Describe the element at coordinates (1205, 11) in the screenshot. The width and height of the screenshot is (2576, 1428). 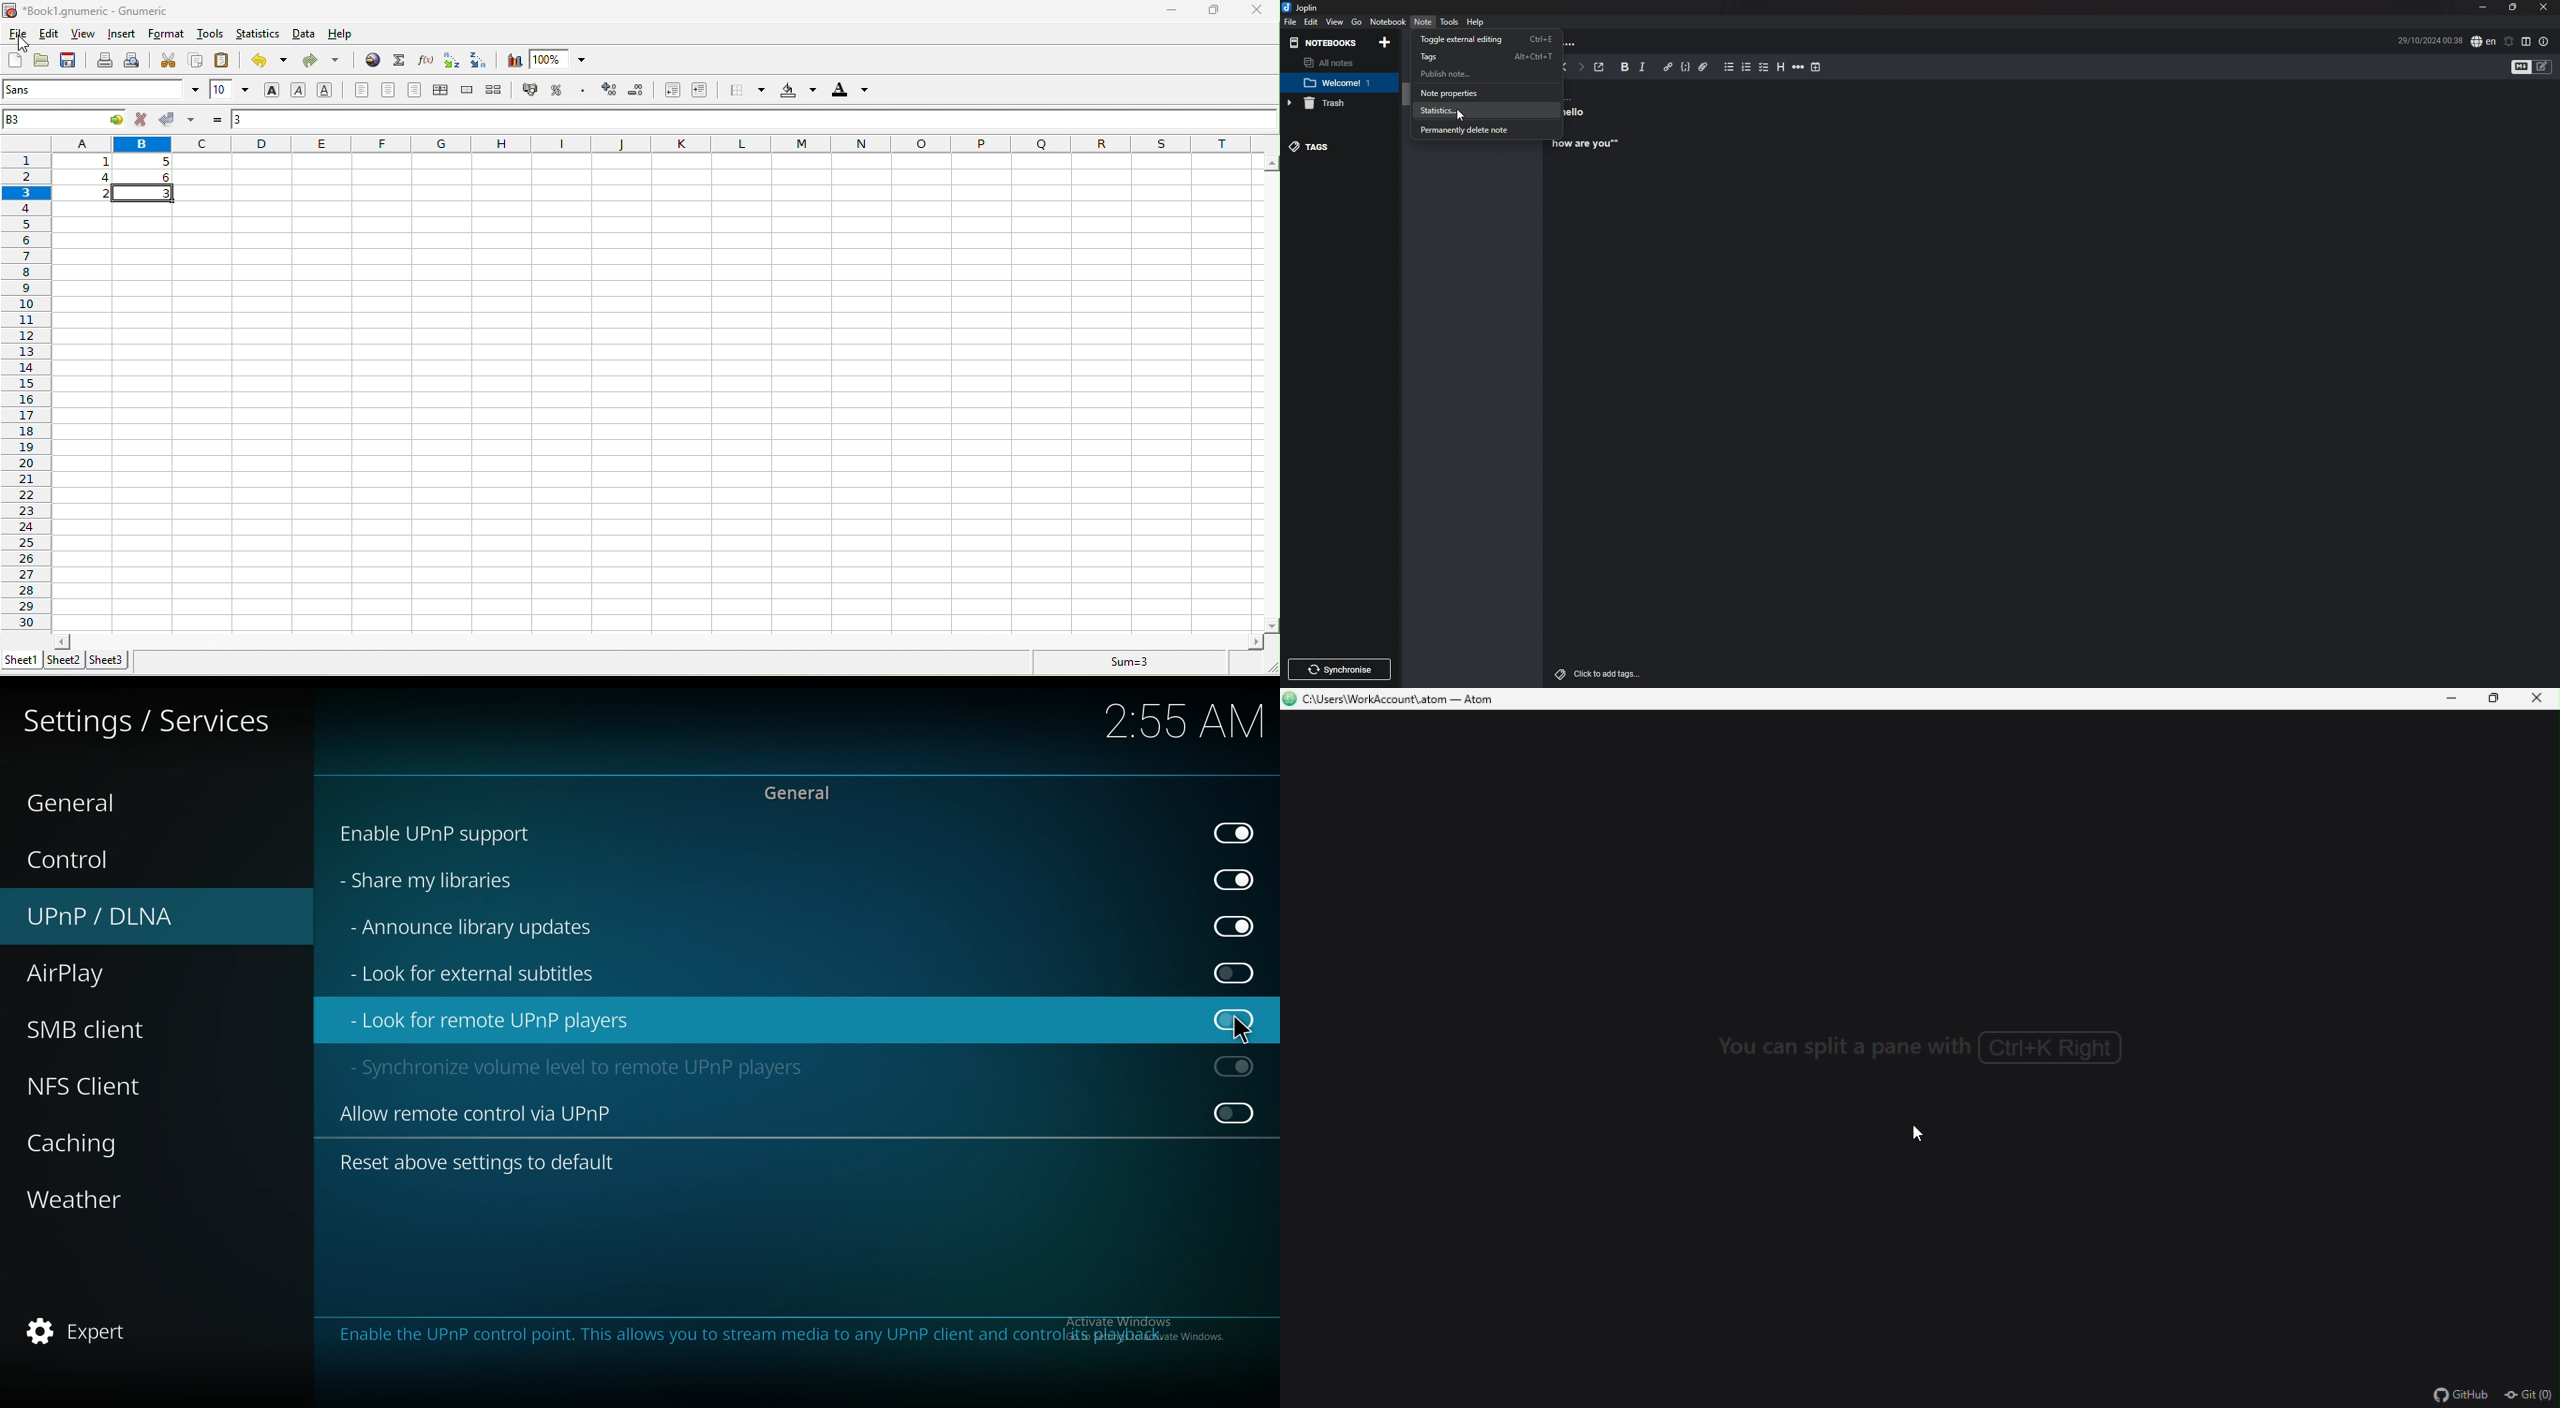
I see `maximize` at that location.